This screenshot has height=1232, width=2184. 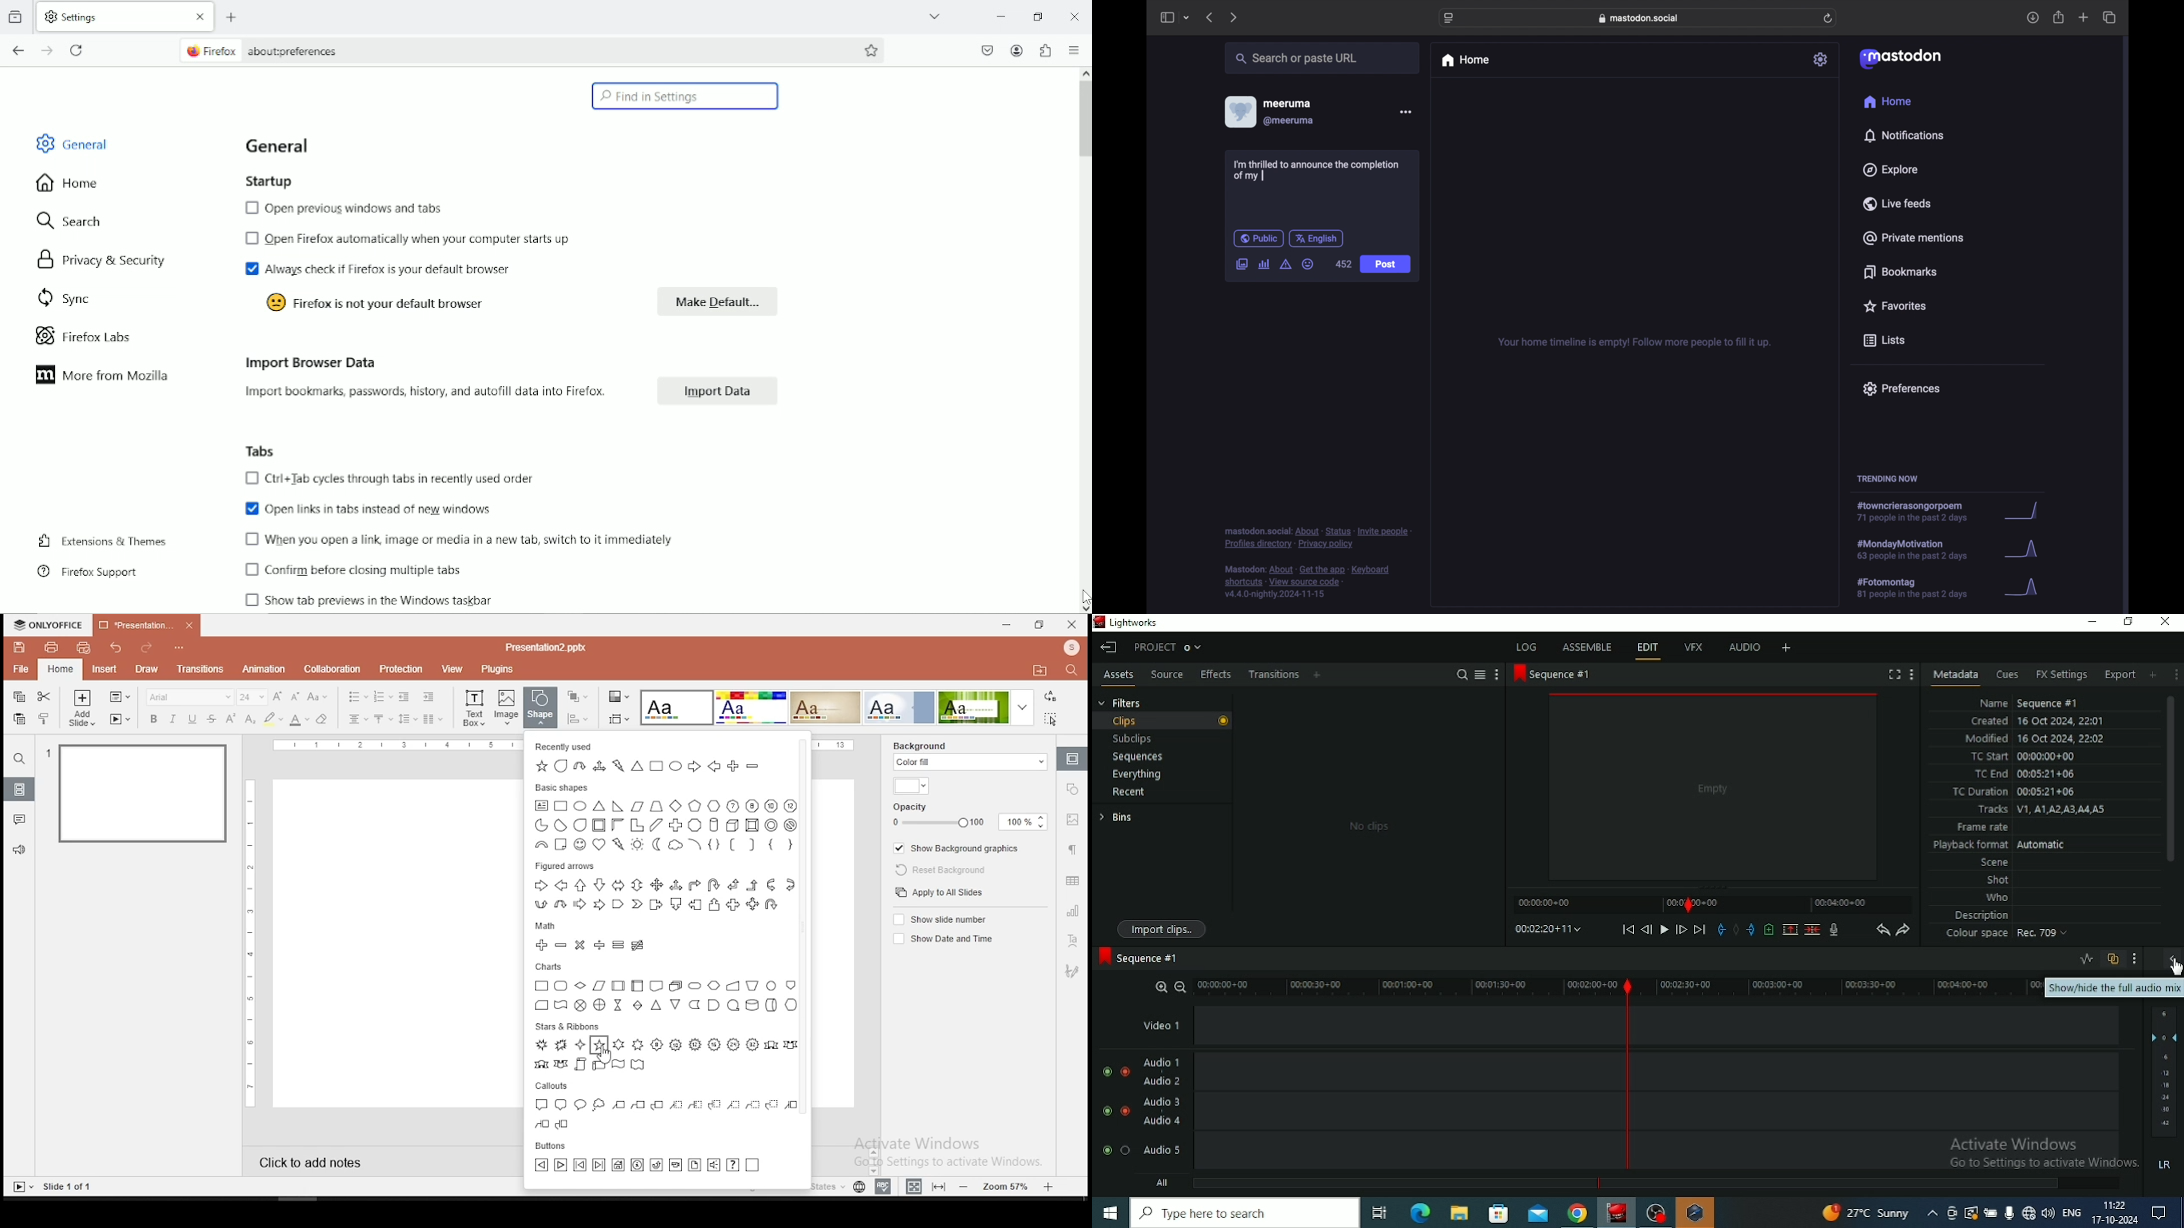 I want to click on Undo, so click(x=1883, y=931).